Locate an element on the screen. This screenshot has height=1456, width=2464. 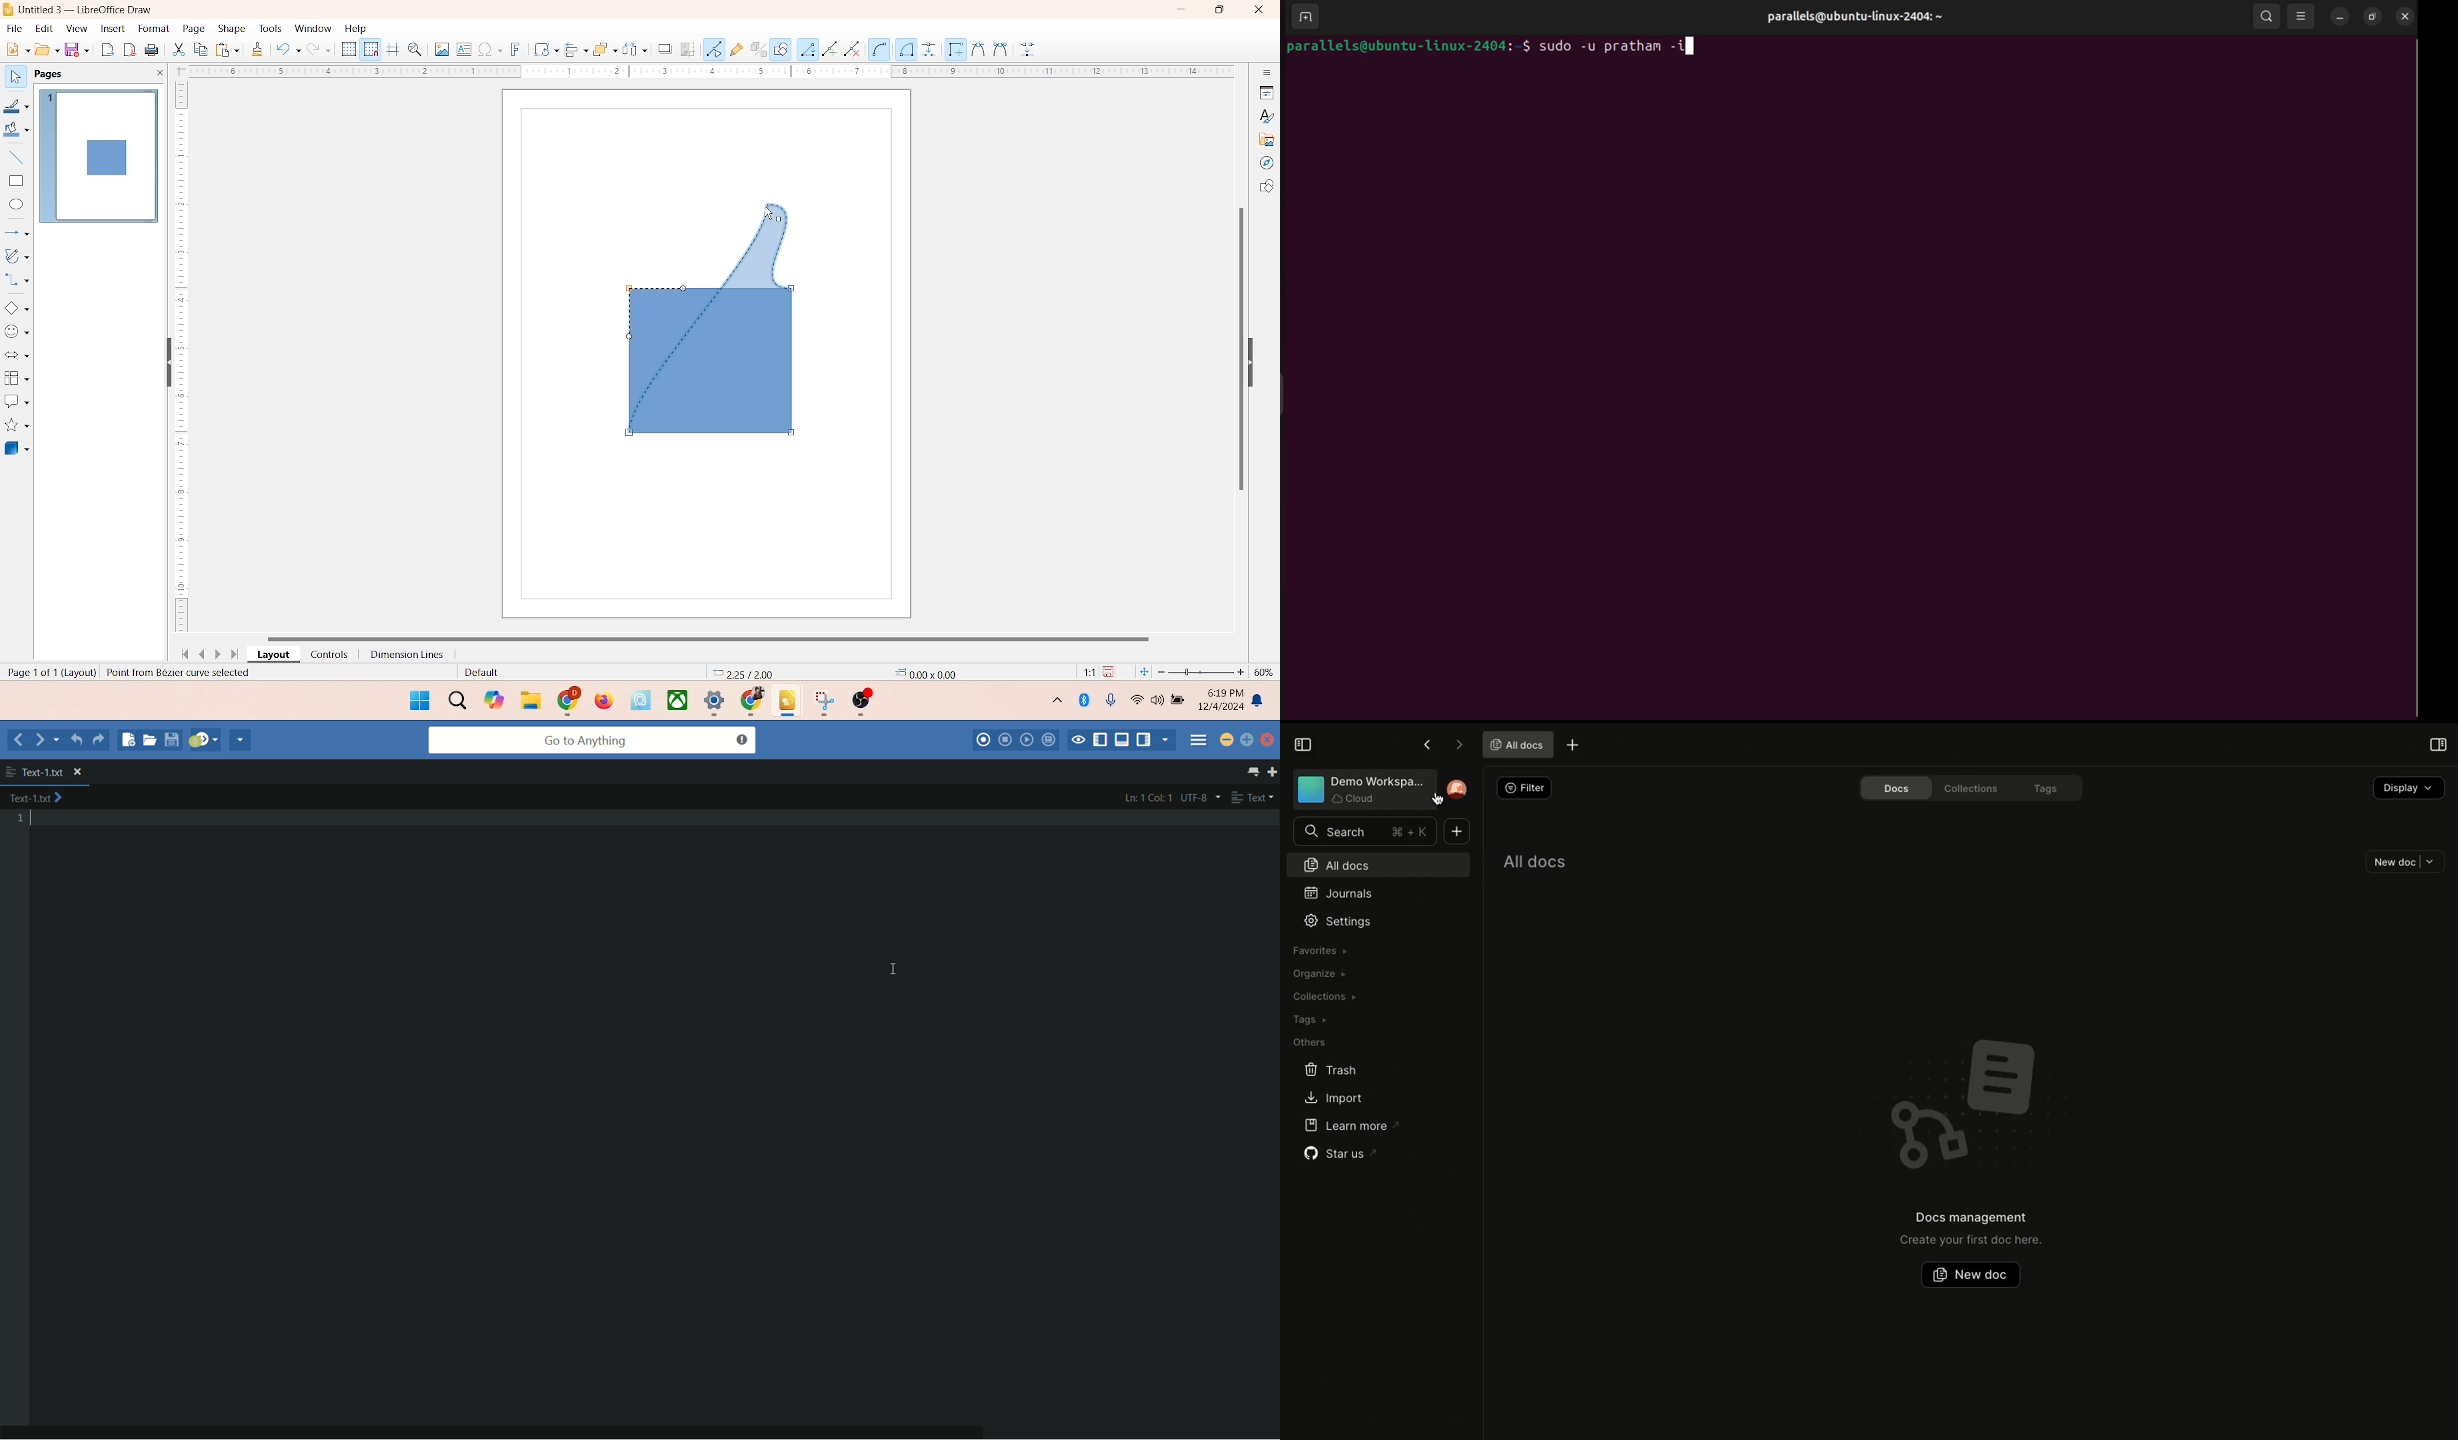
vertical scroll bar is located at coordinates (1239, 347).